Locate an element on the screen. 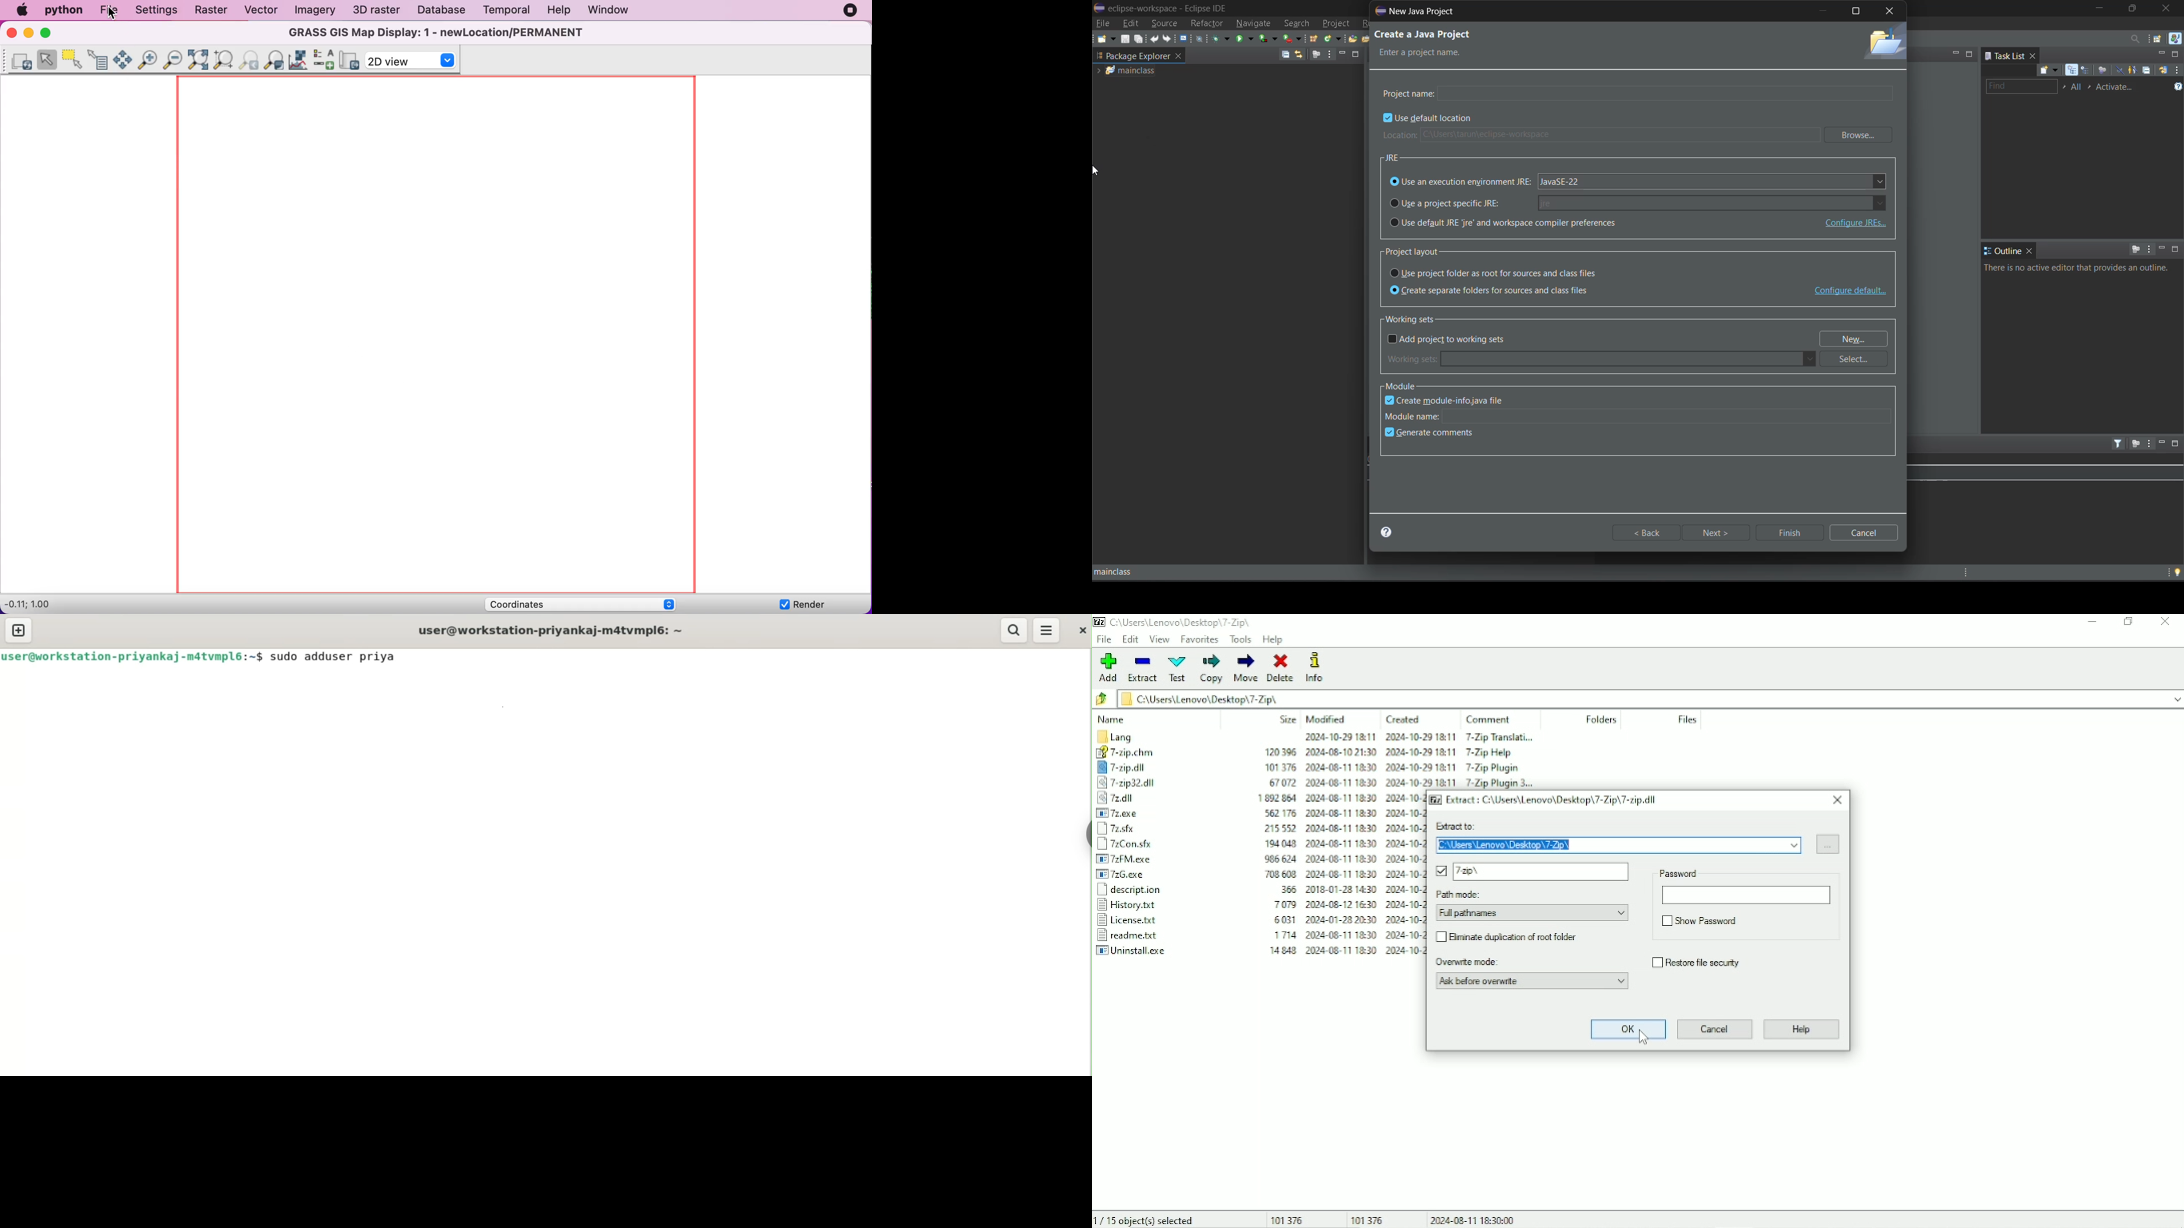 The image size is (2184, 1232). Overwrite mode: is located at coordinates (1532, 973).